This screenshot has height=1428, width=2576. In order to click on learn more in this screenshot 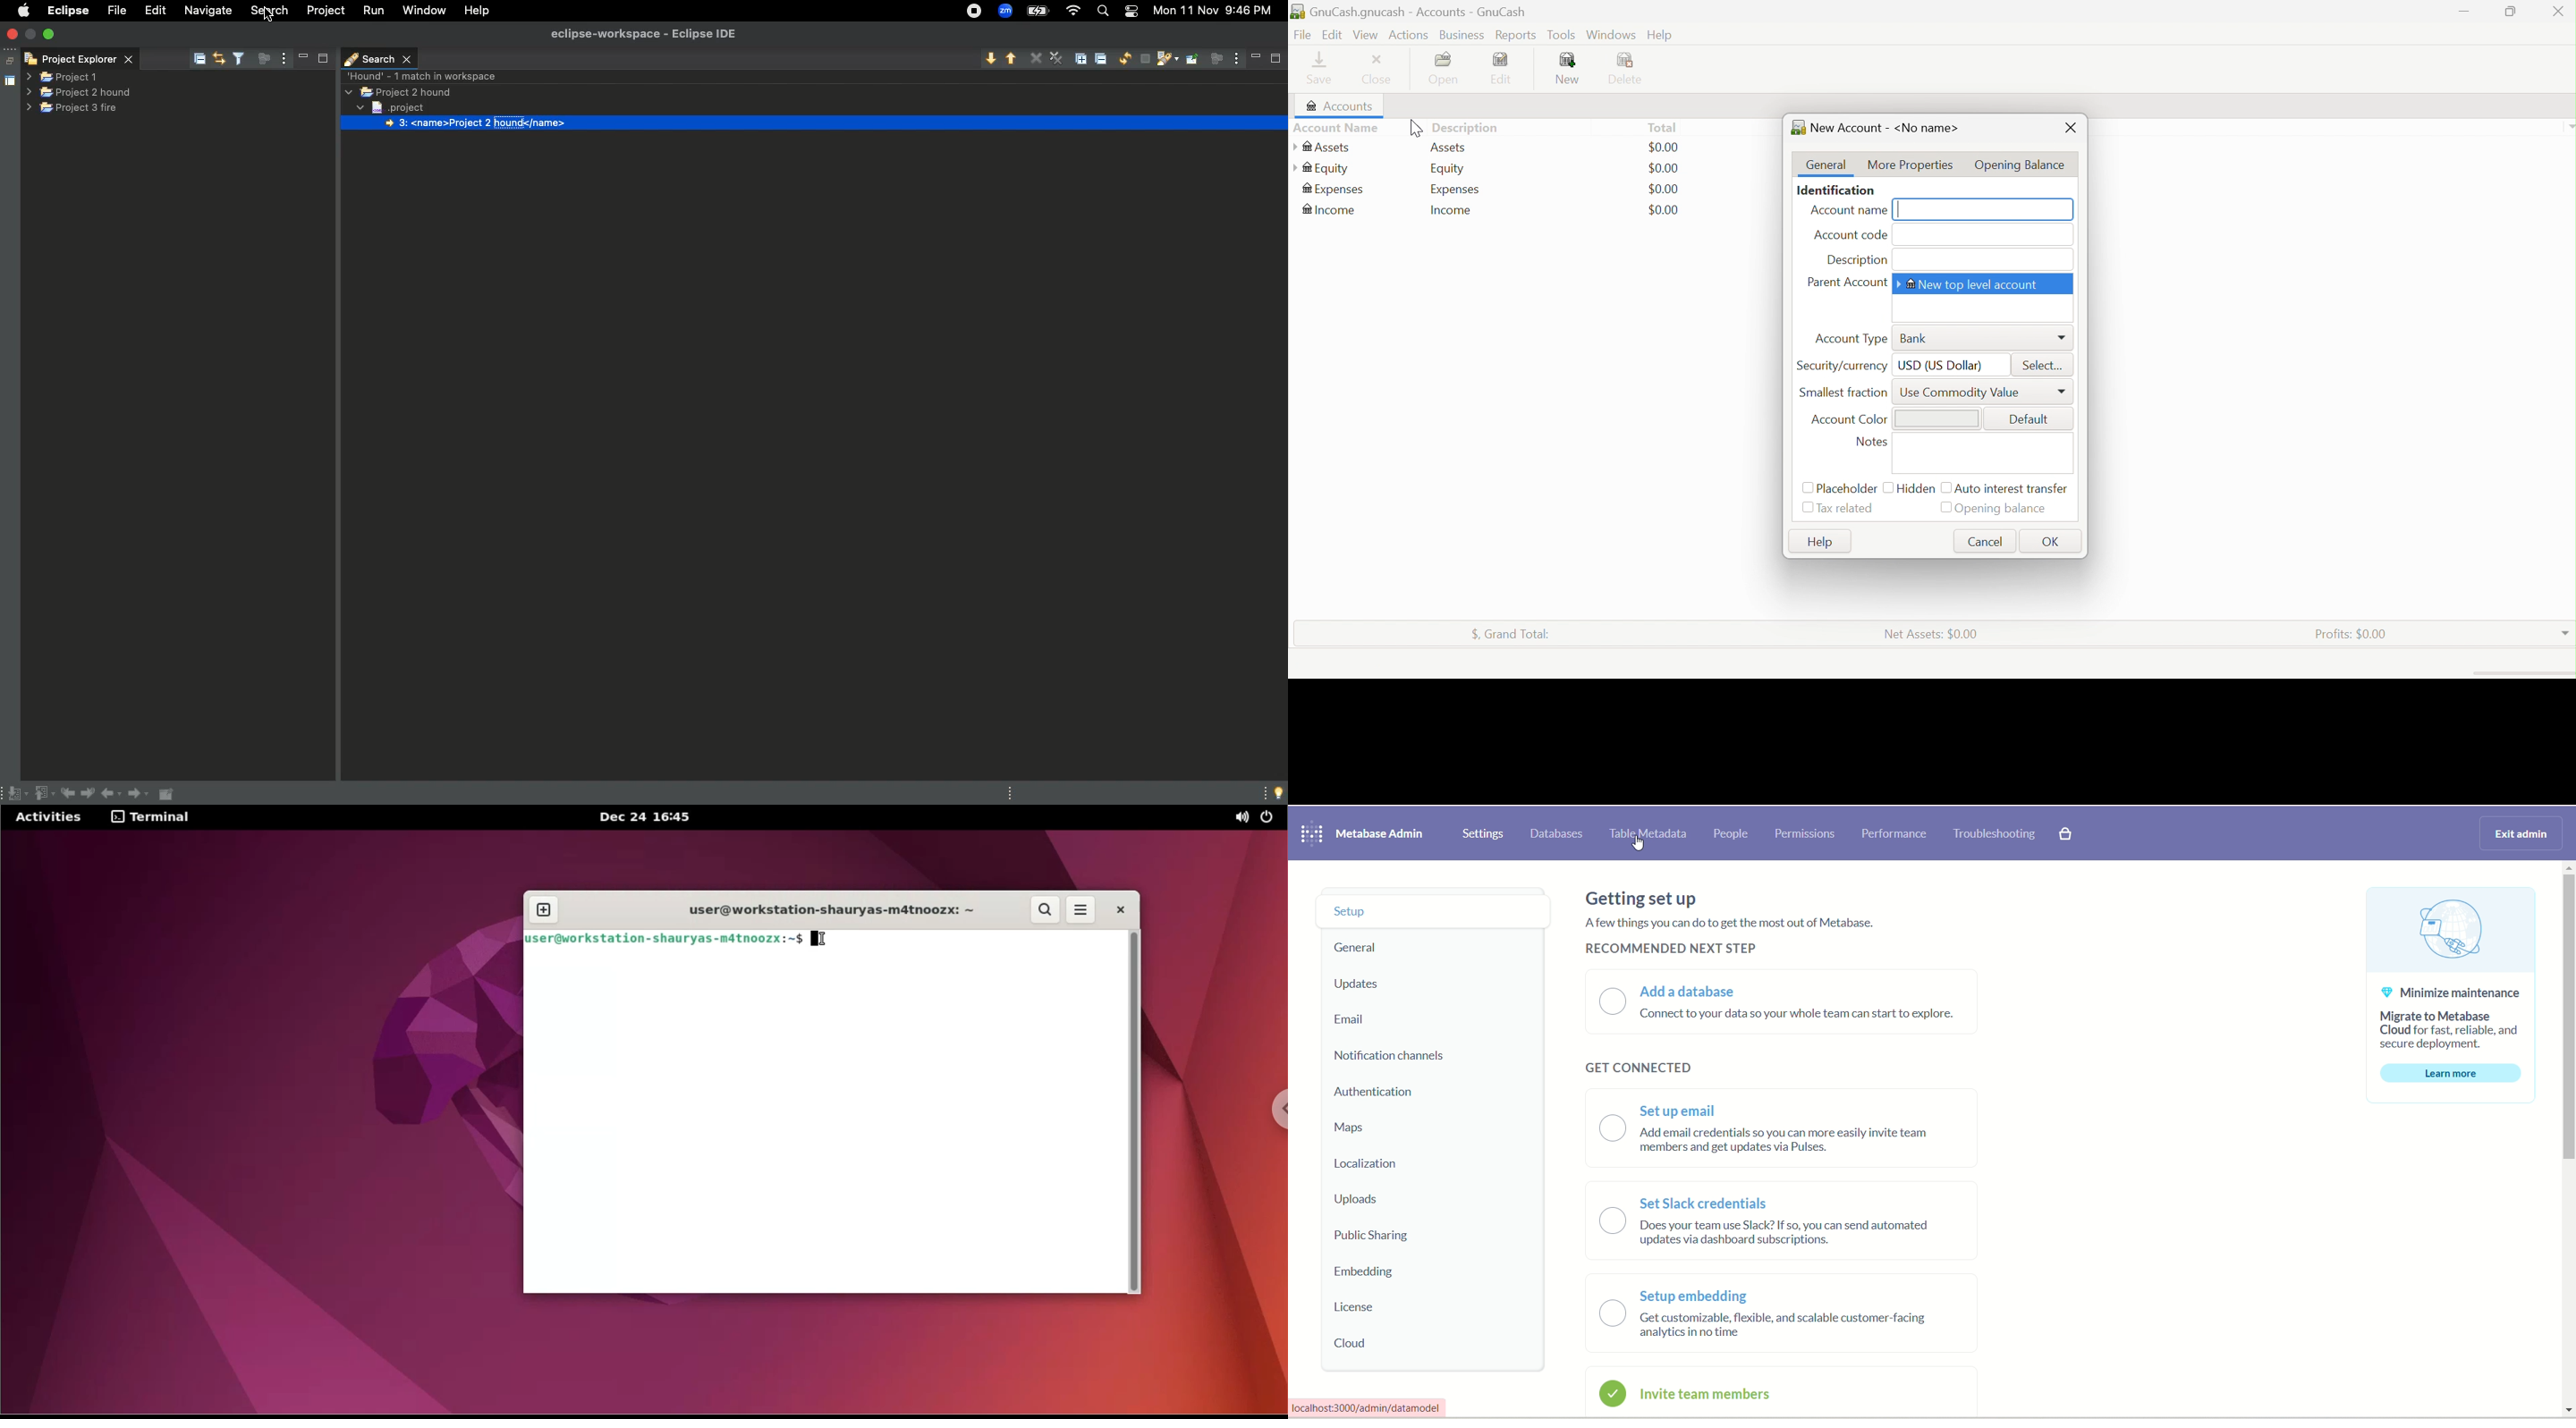, I will do `click(2451, 1074)`.